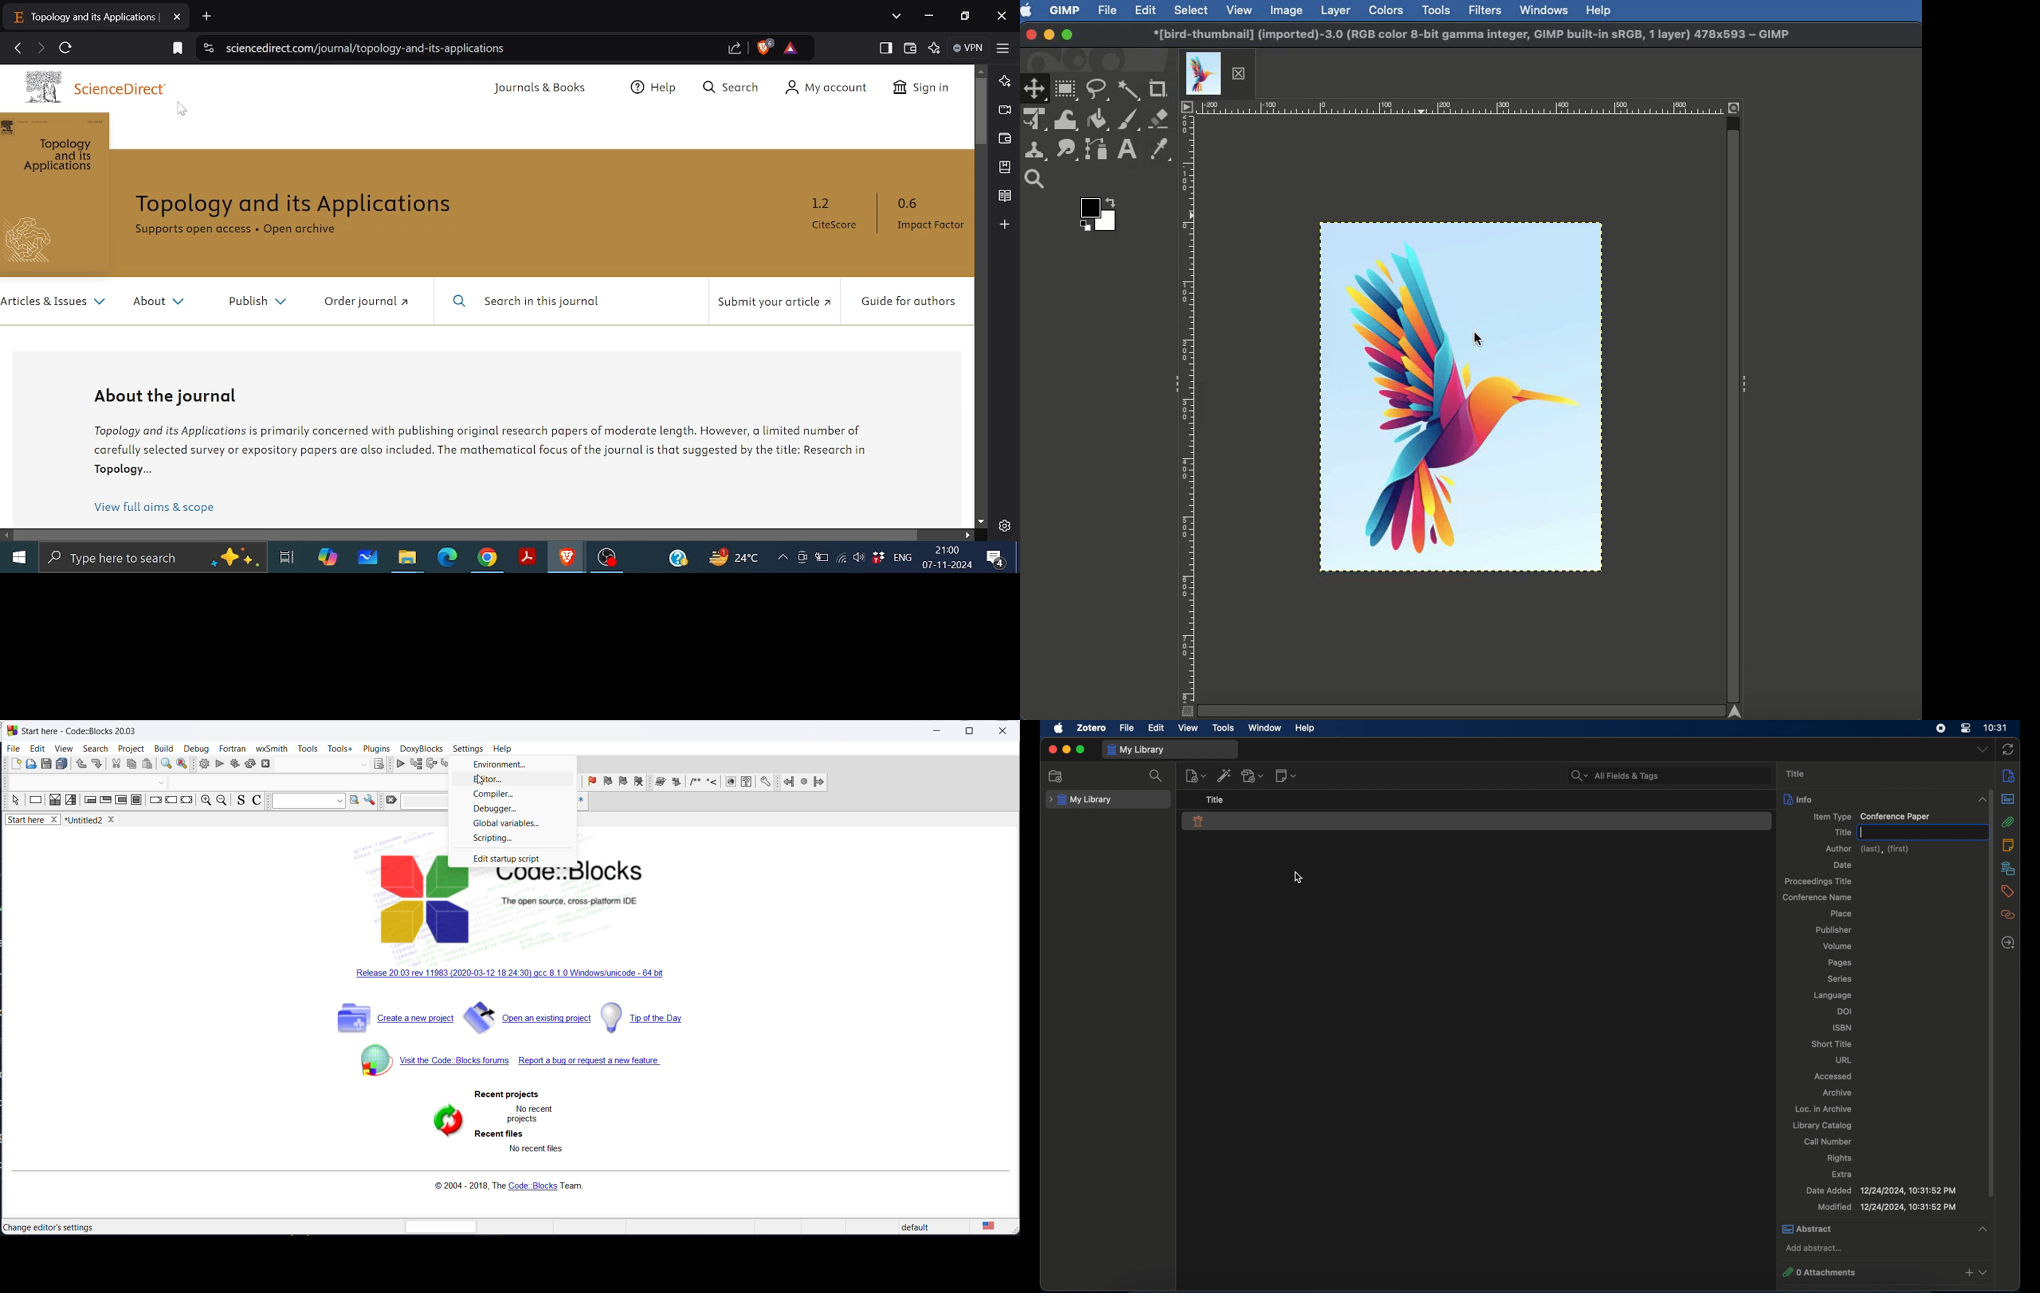 The height and width of the screenshot is (1316, 2044). What do you see at coordinates (120, 801) in the screenshot?
I see `counting loop` at bounding box center [120, 801].